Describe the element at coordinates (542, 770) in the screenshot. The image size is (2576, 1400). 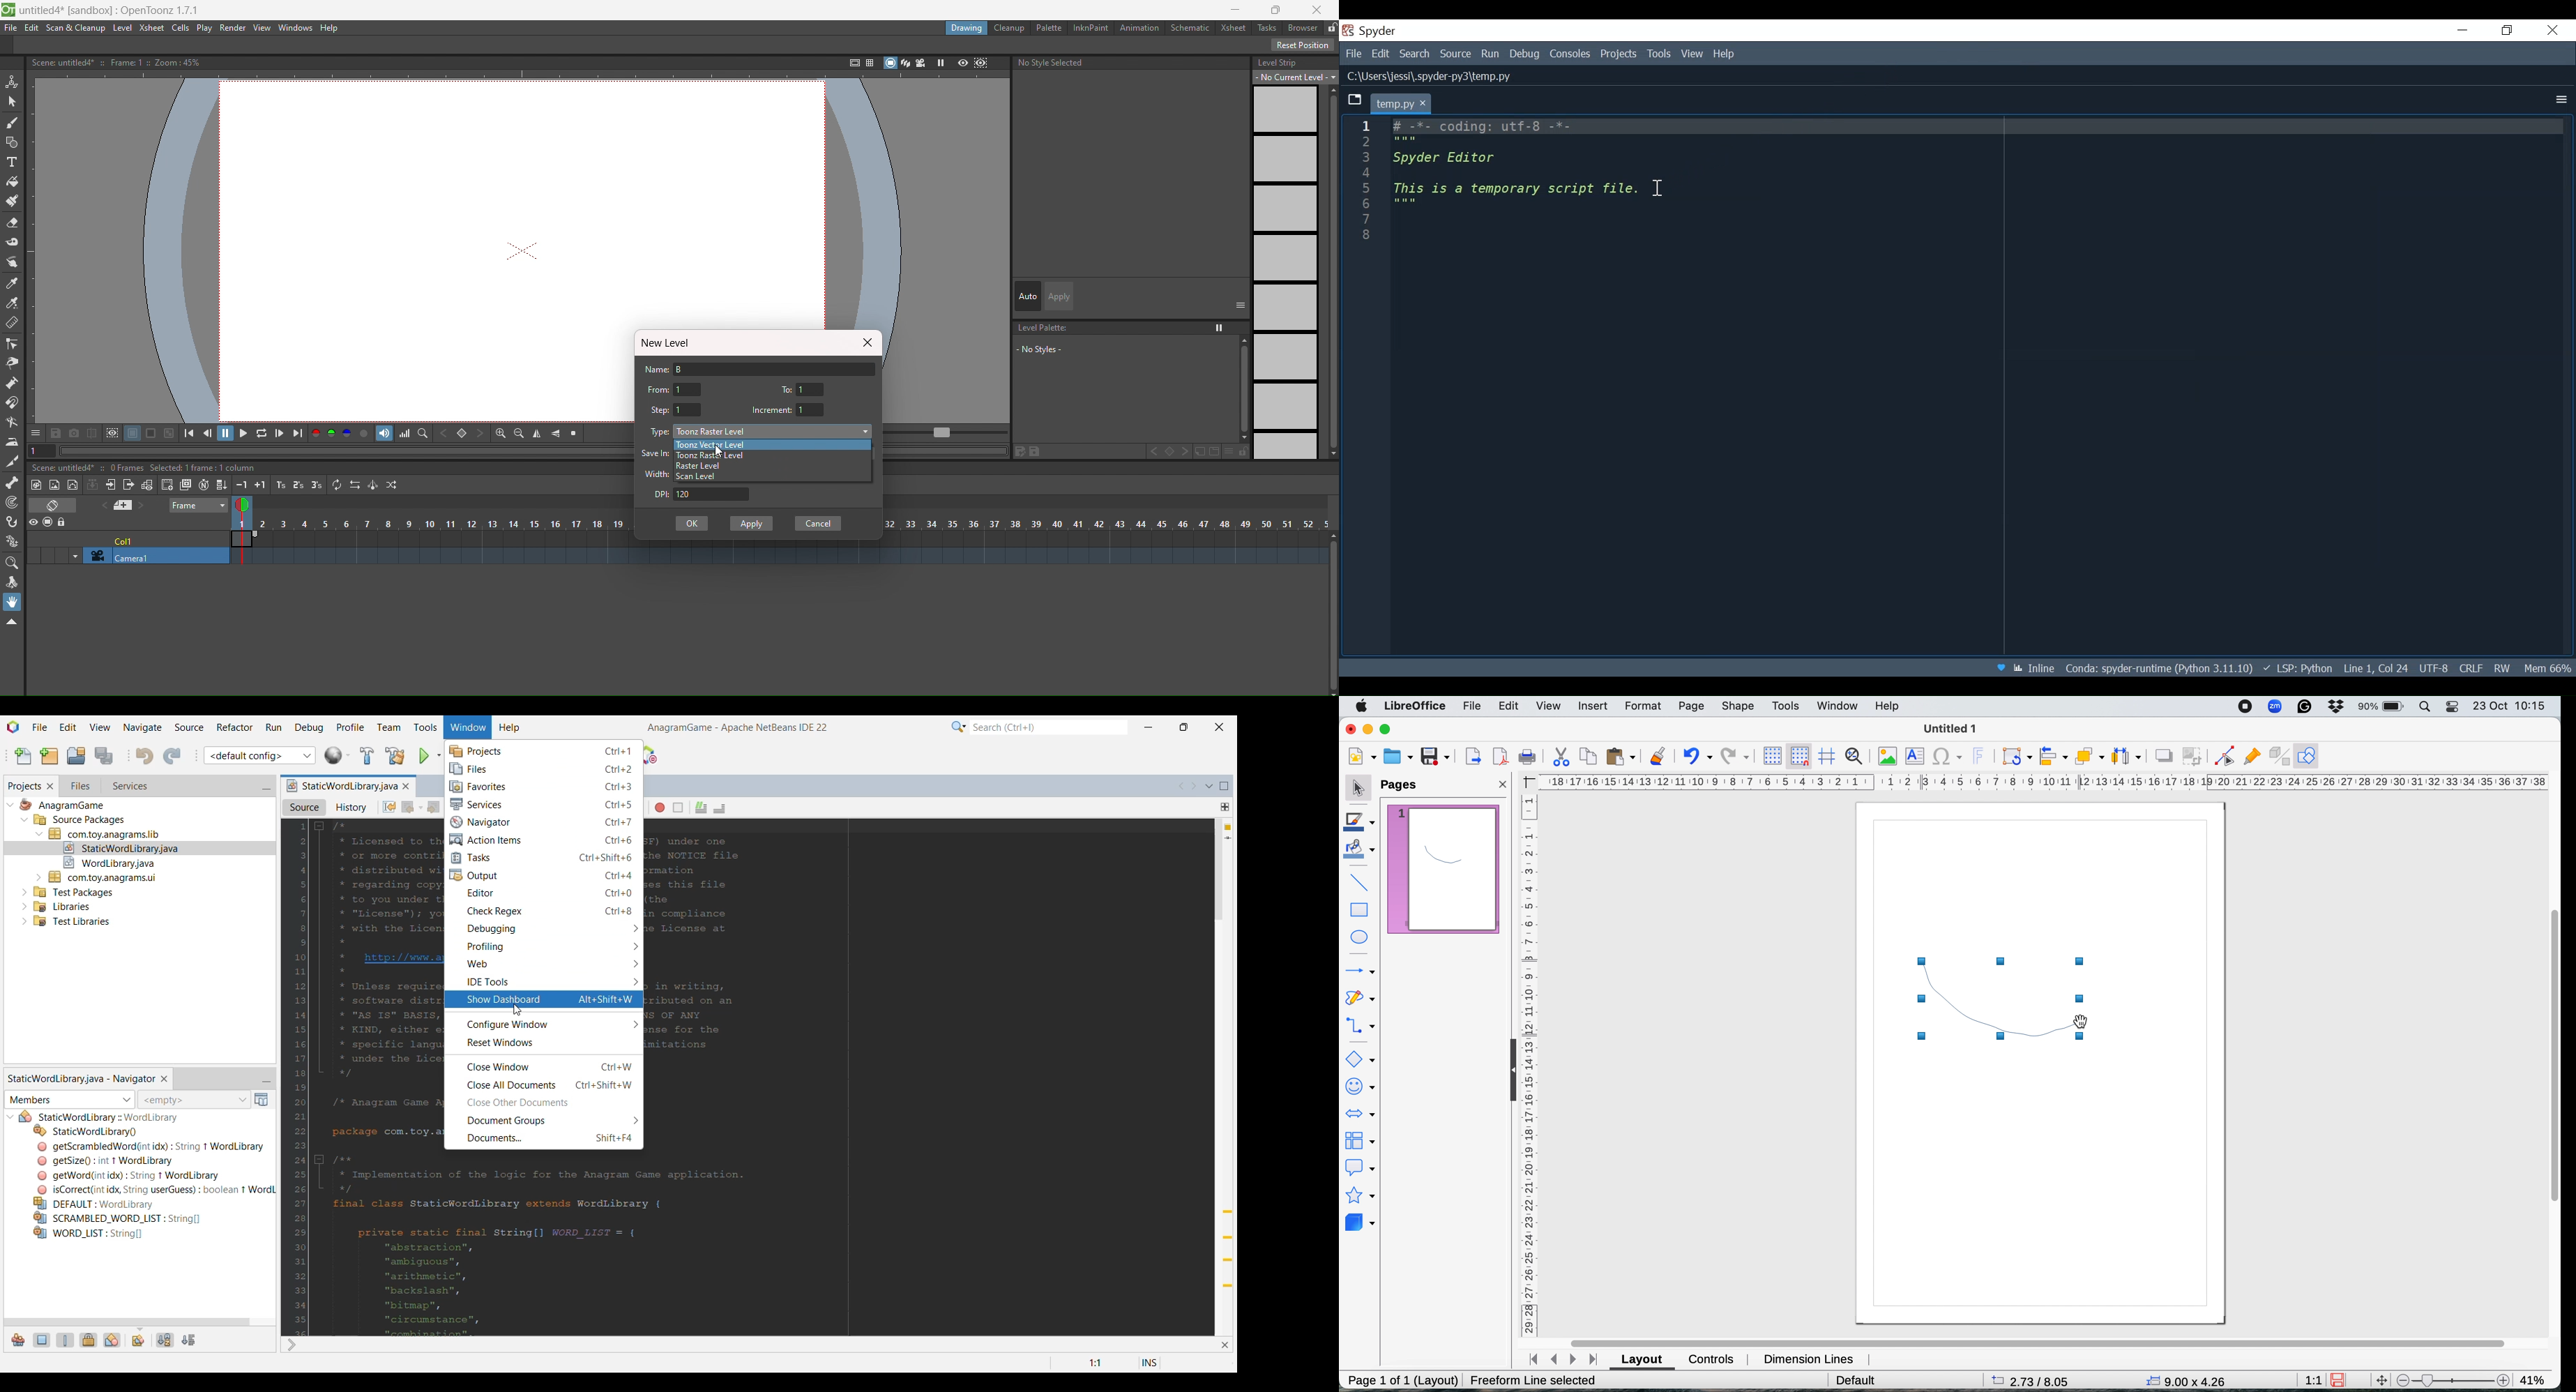
I see `Files` at that location.